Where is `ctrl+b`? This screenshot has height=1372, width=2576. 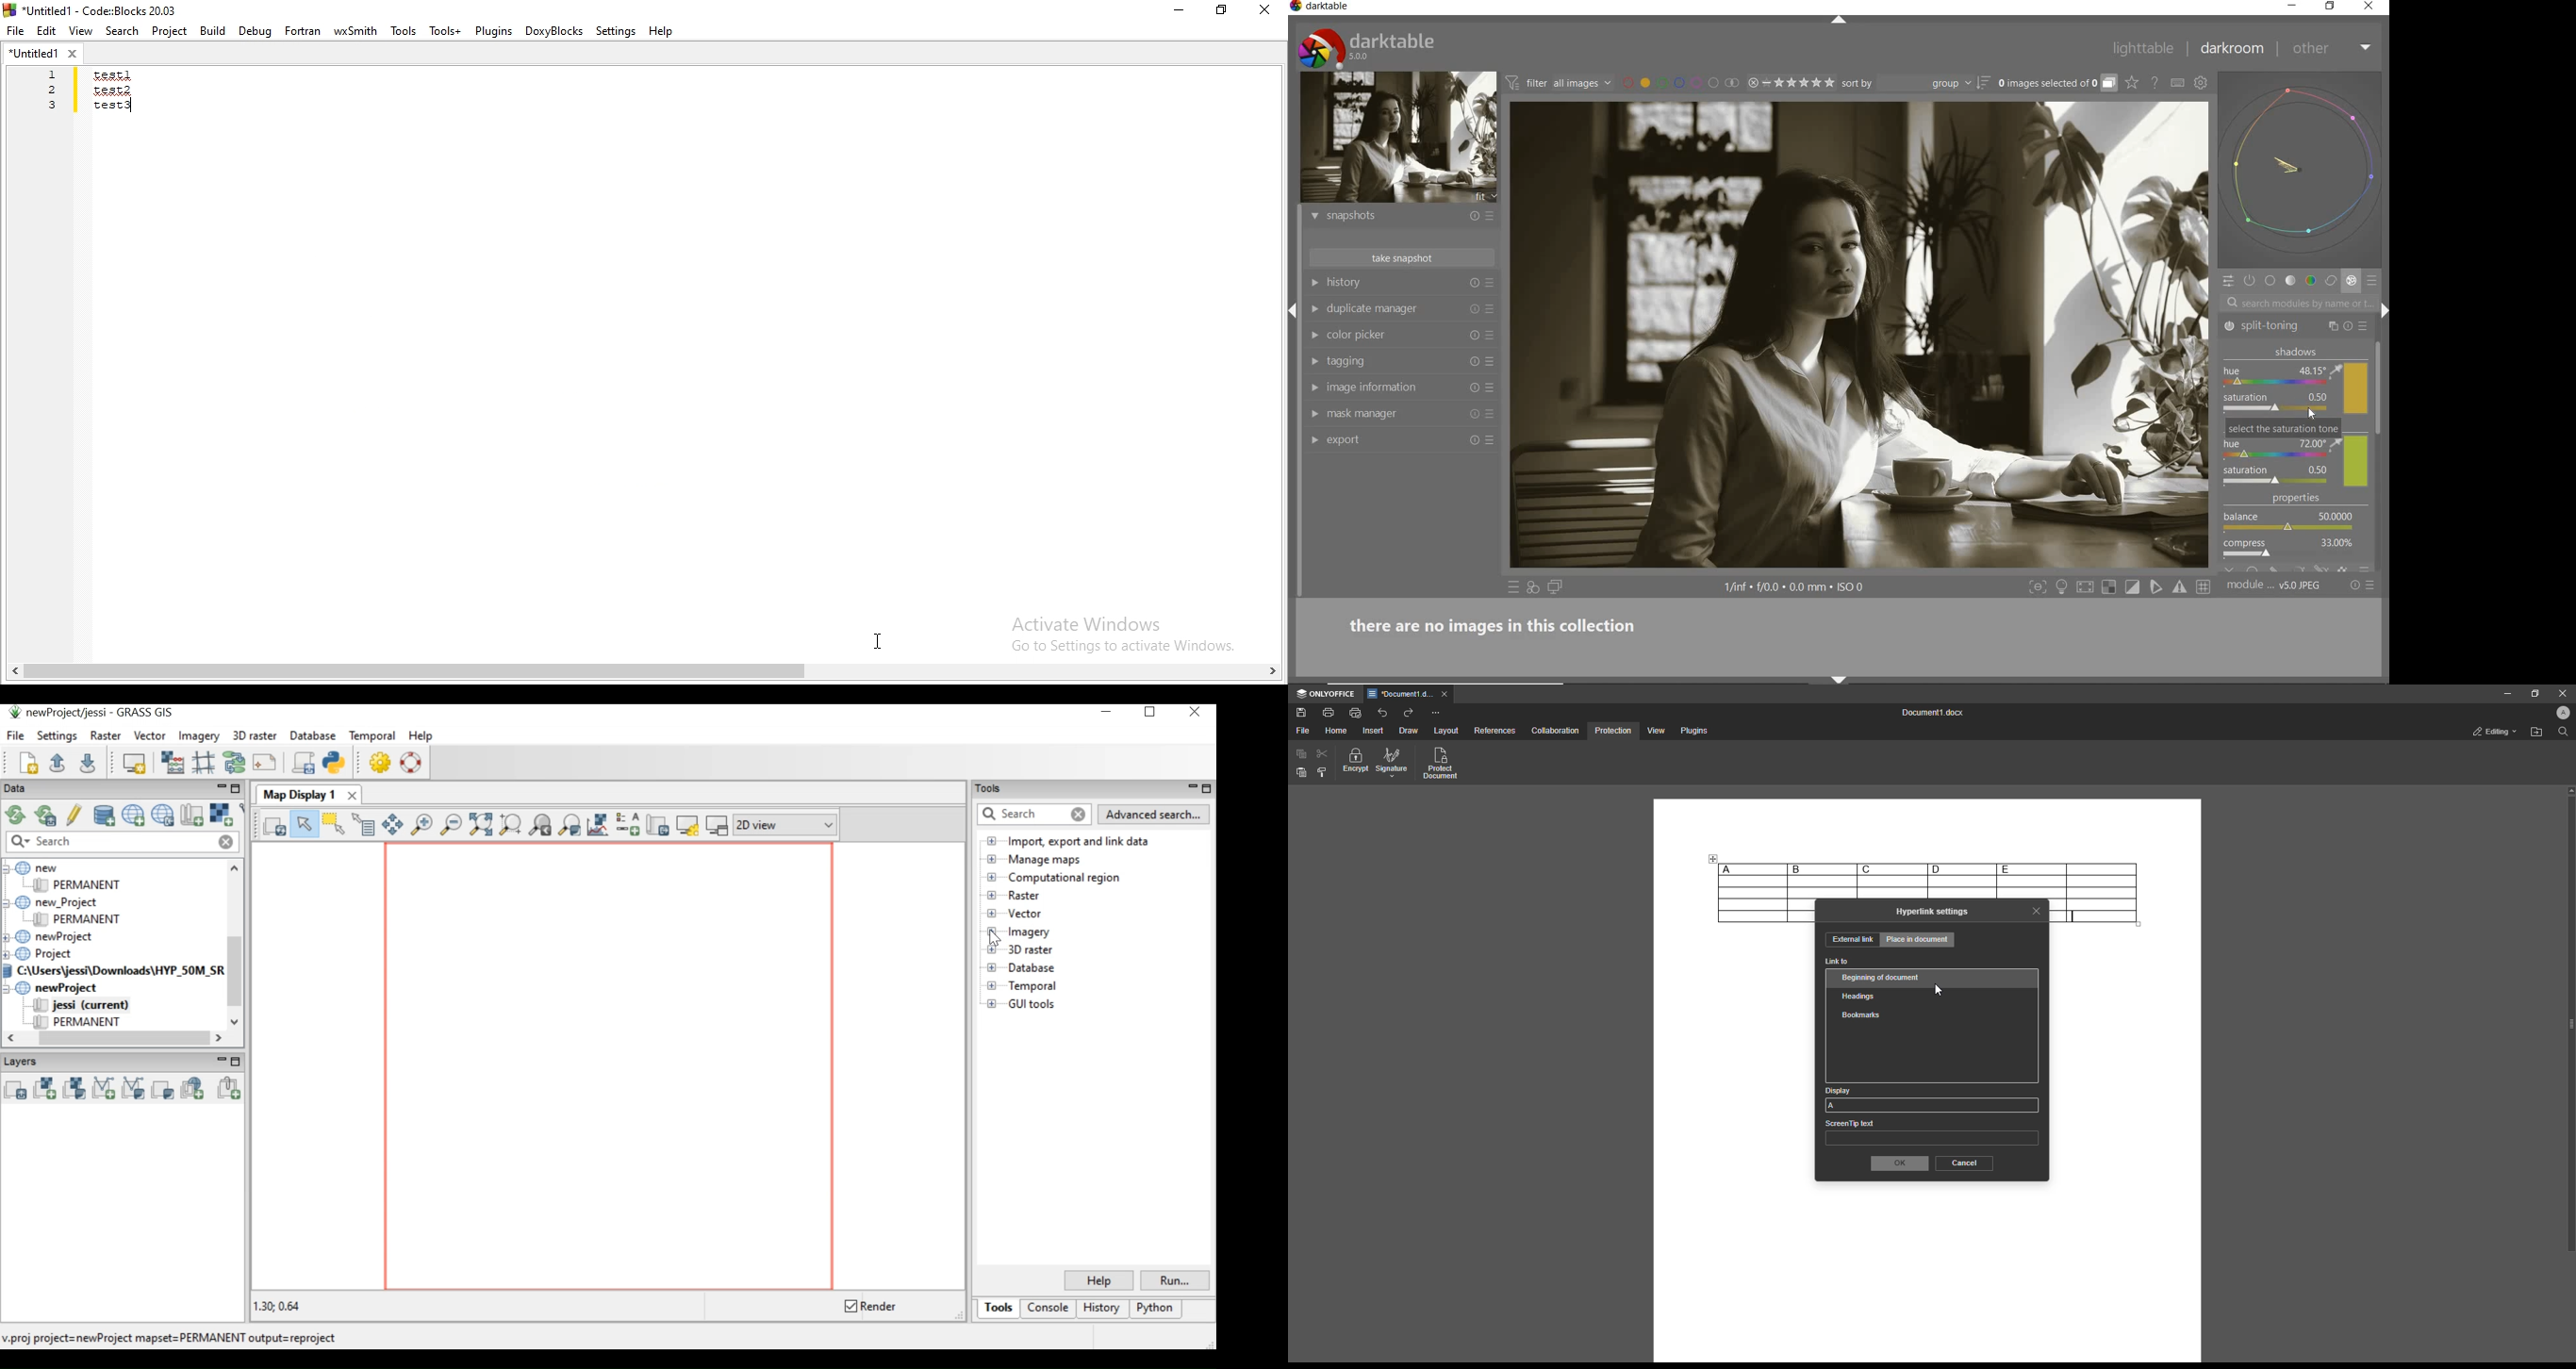
ctrl+b is located at coordinates (2063, 587).